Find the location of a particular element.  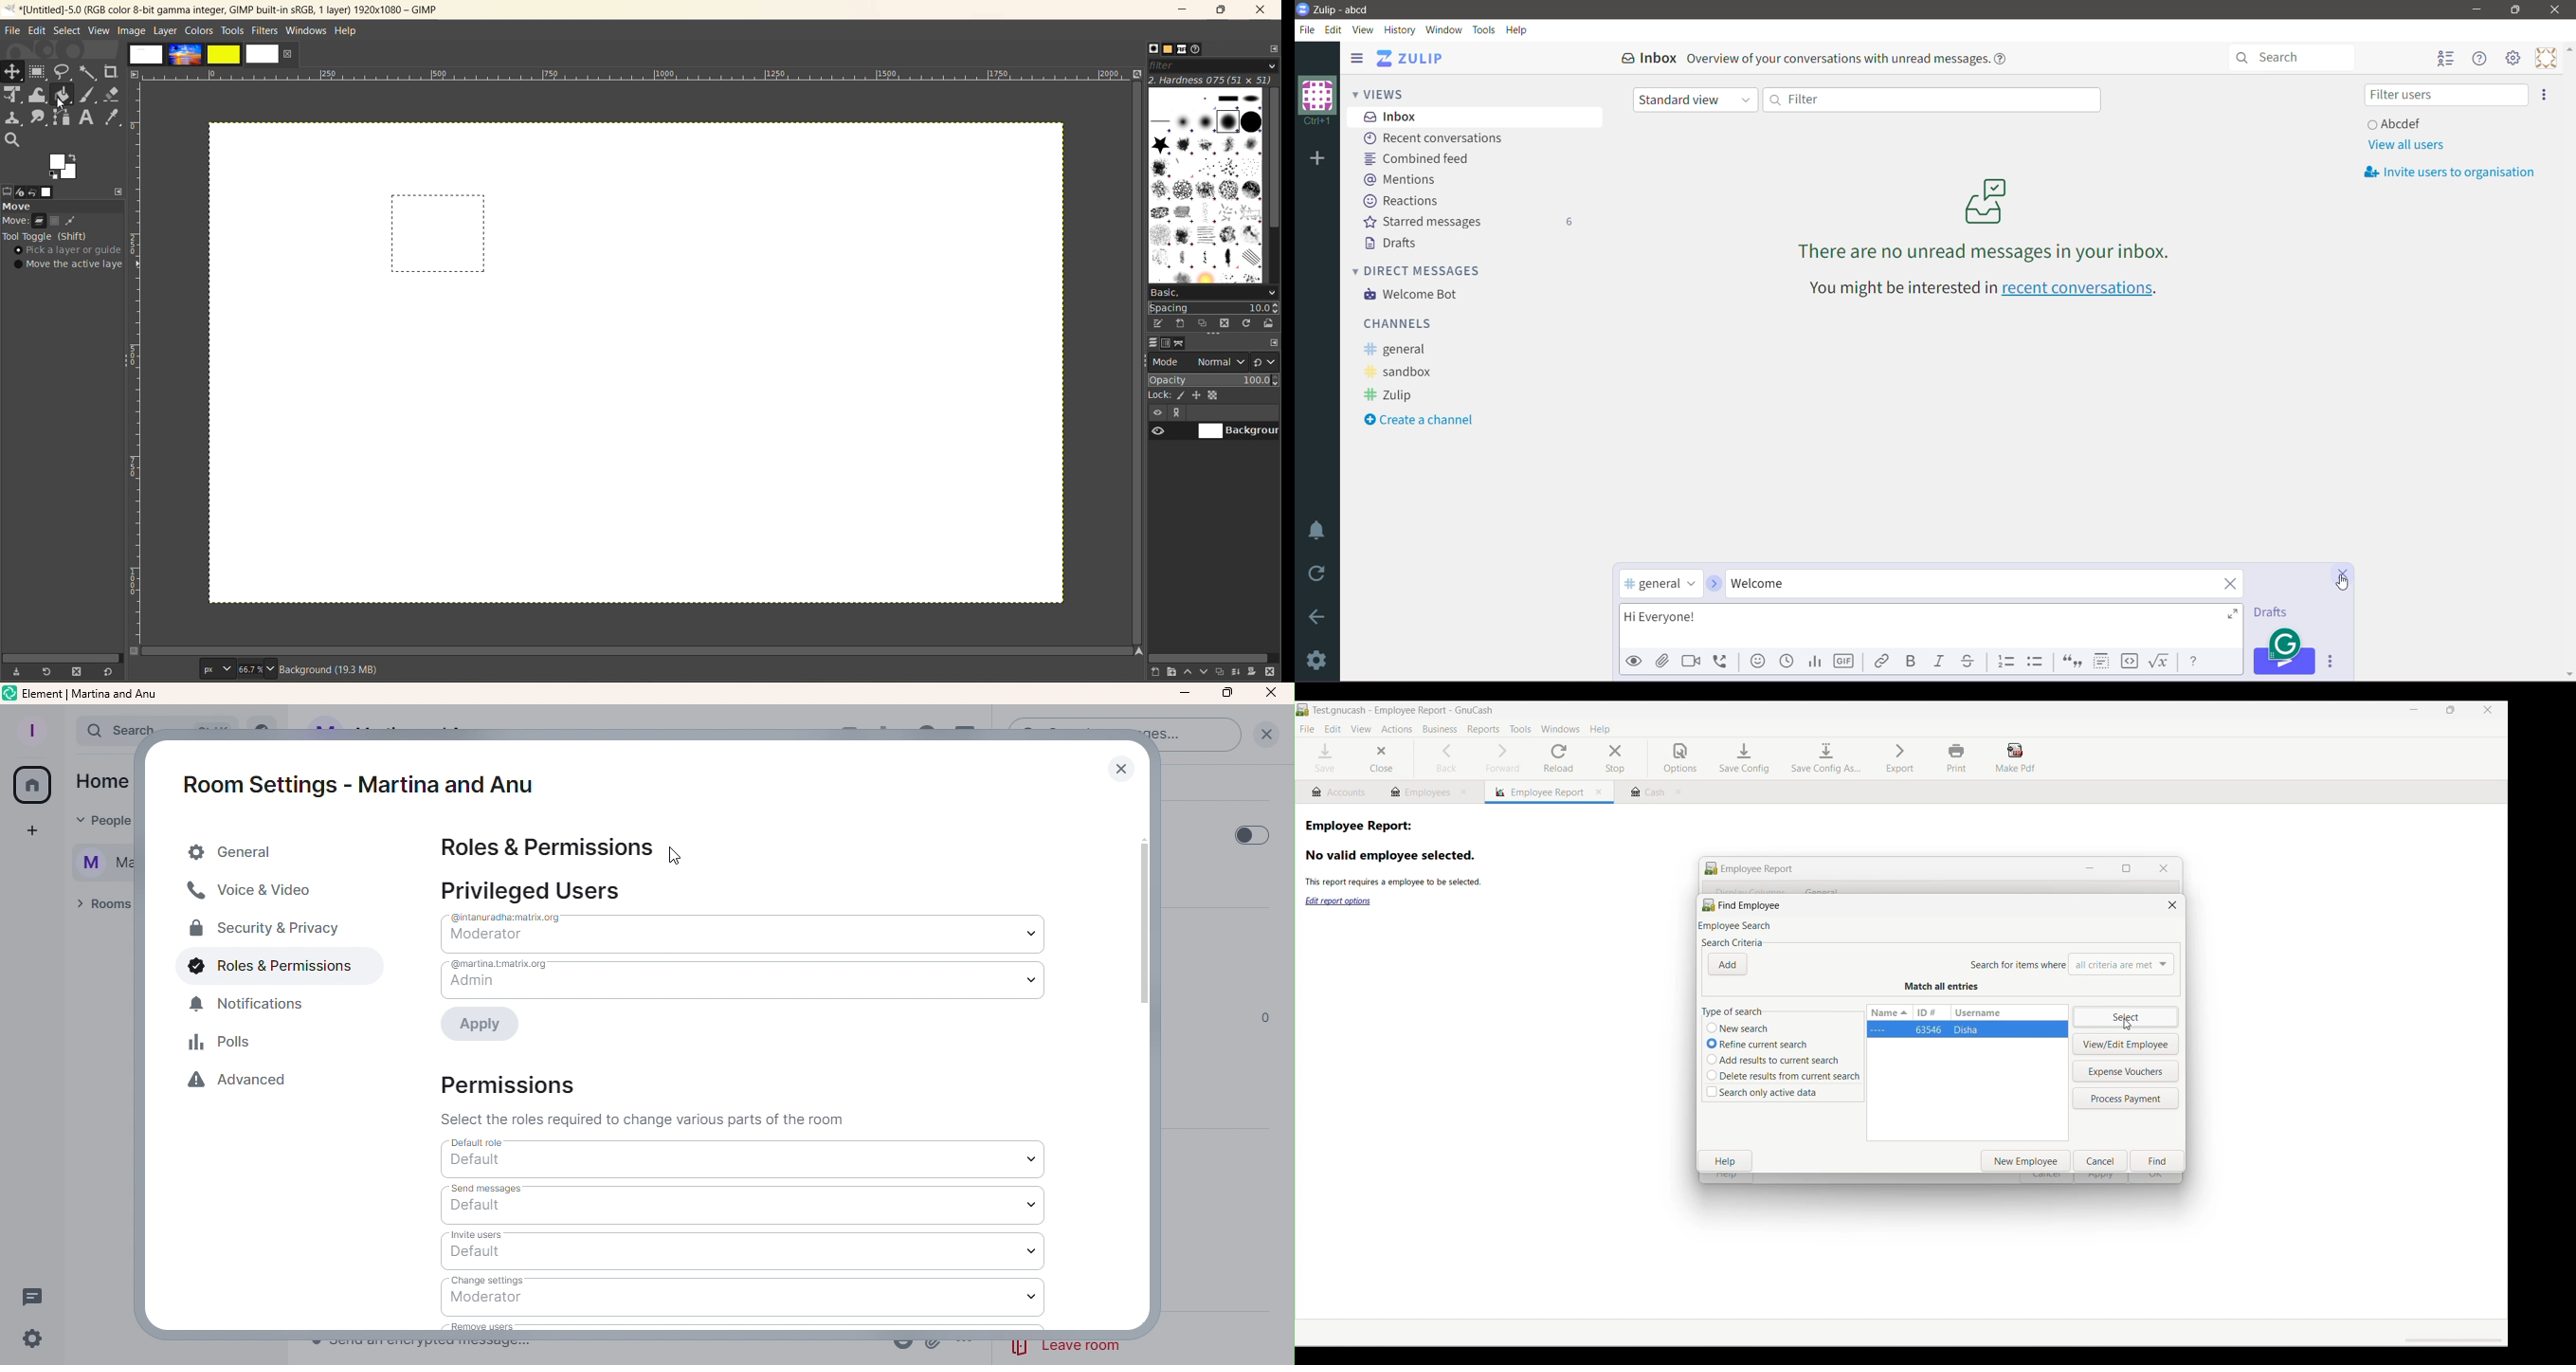

There are no unread messages in your inbox is located at coordinates (1986, 218).